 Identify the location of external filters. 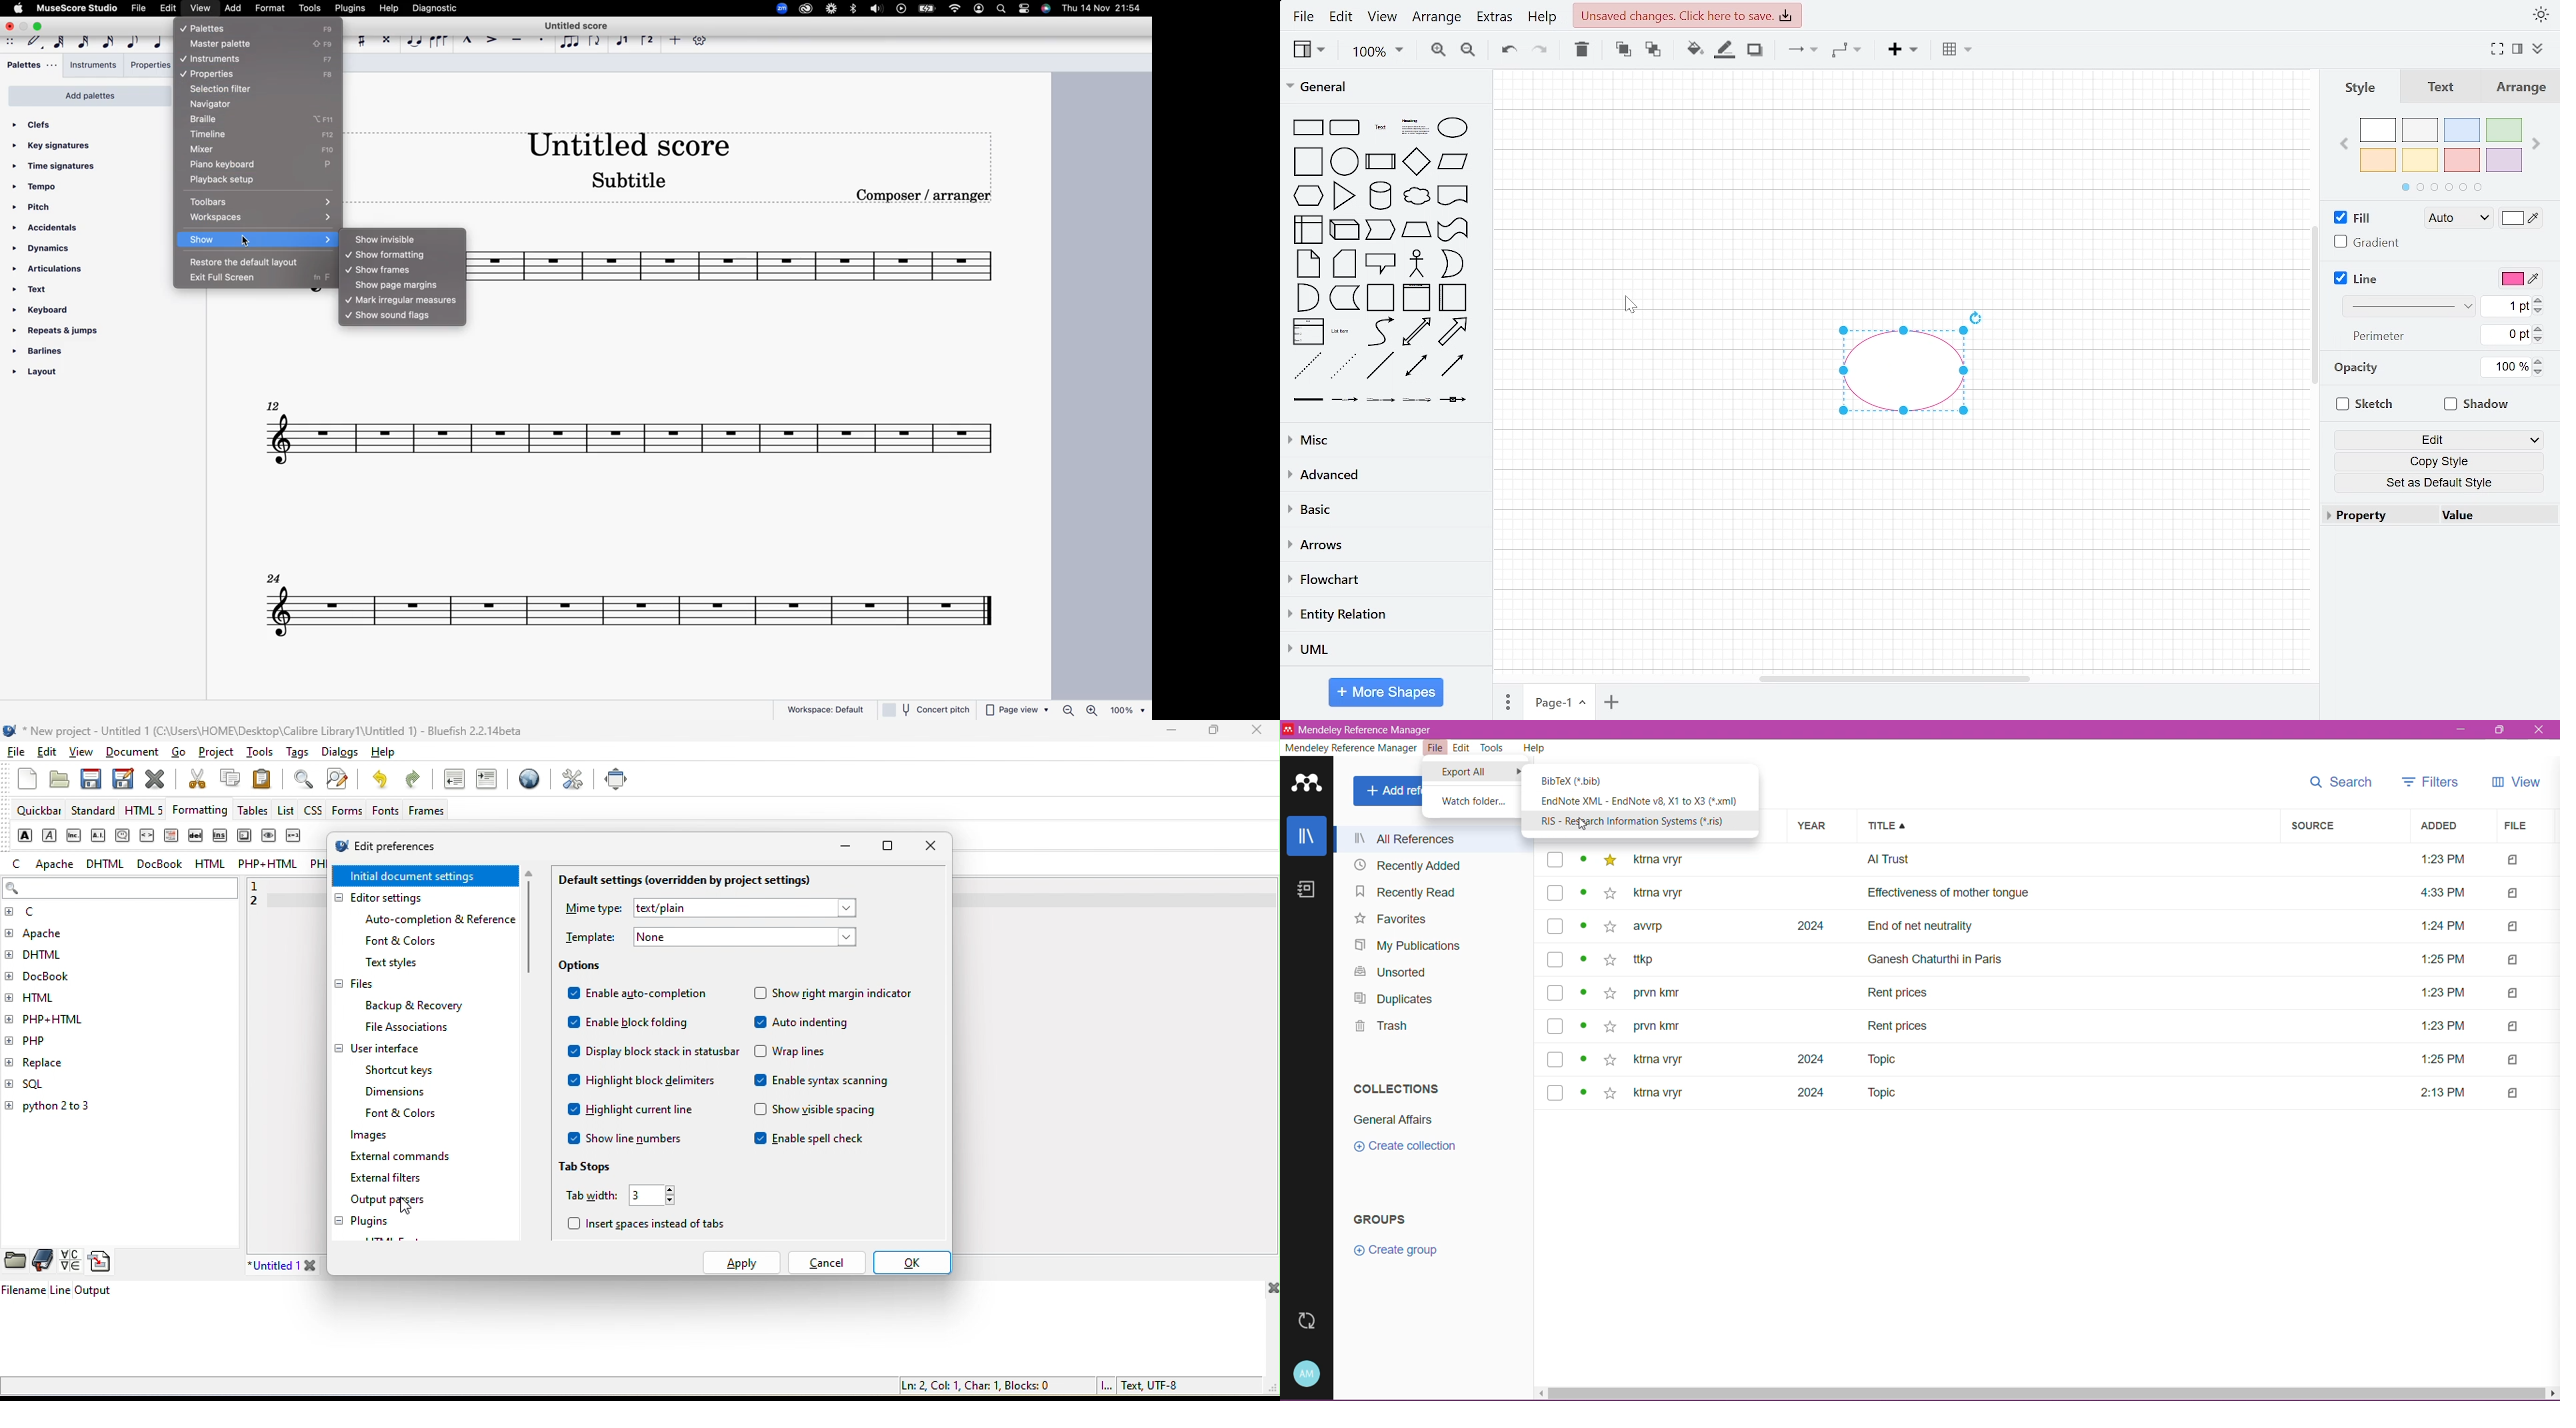
(389, 1178).